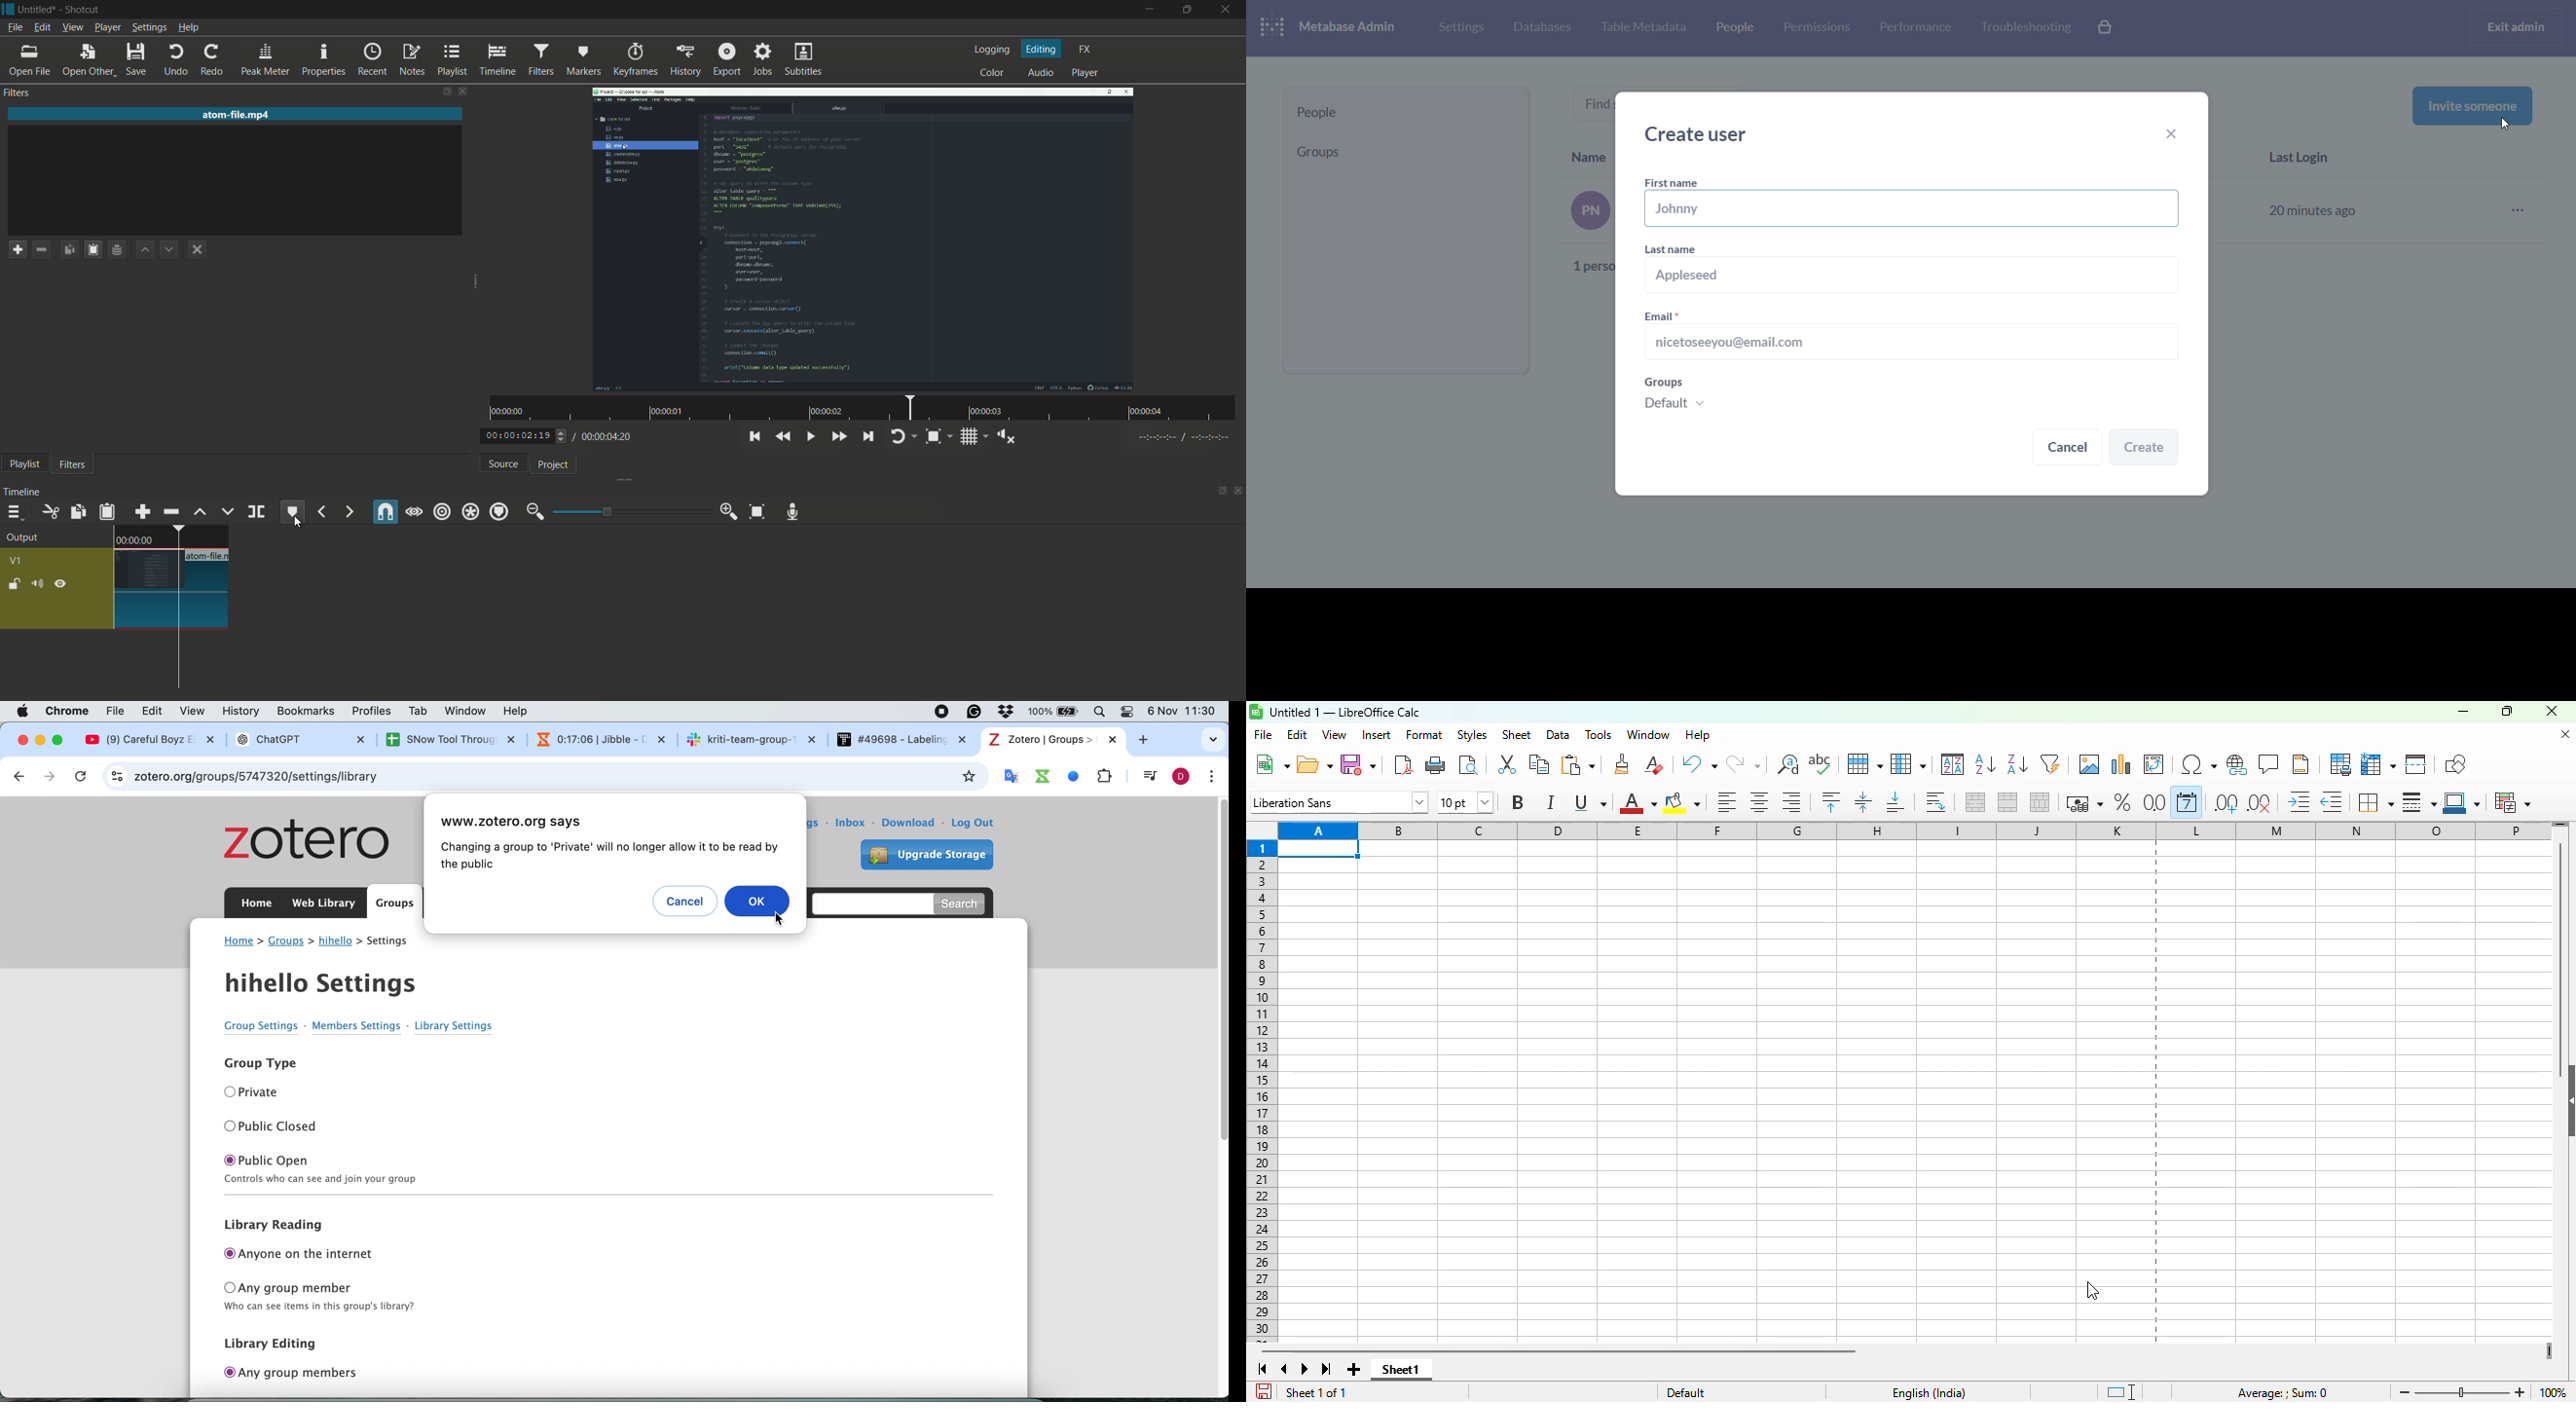 The image size is (2576, 1428). I want to click on ripple all tracks, so click(470, 512).